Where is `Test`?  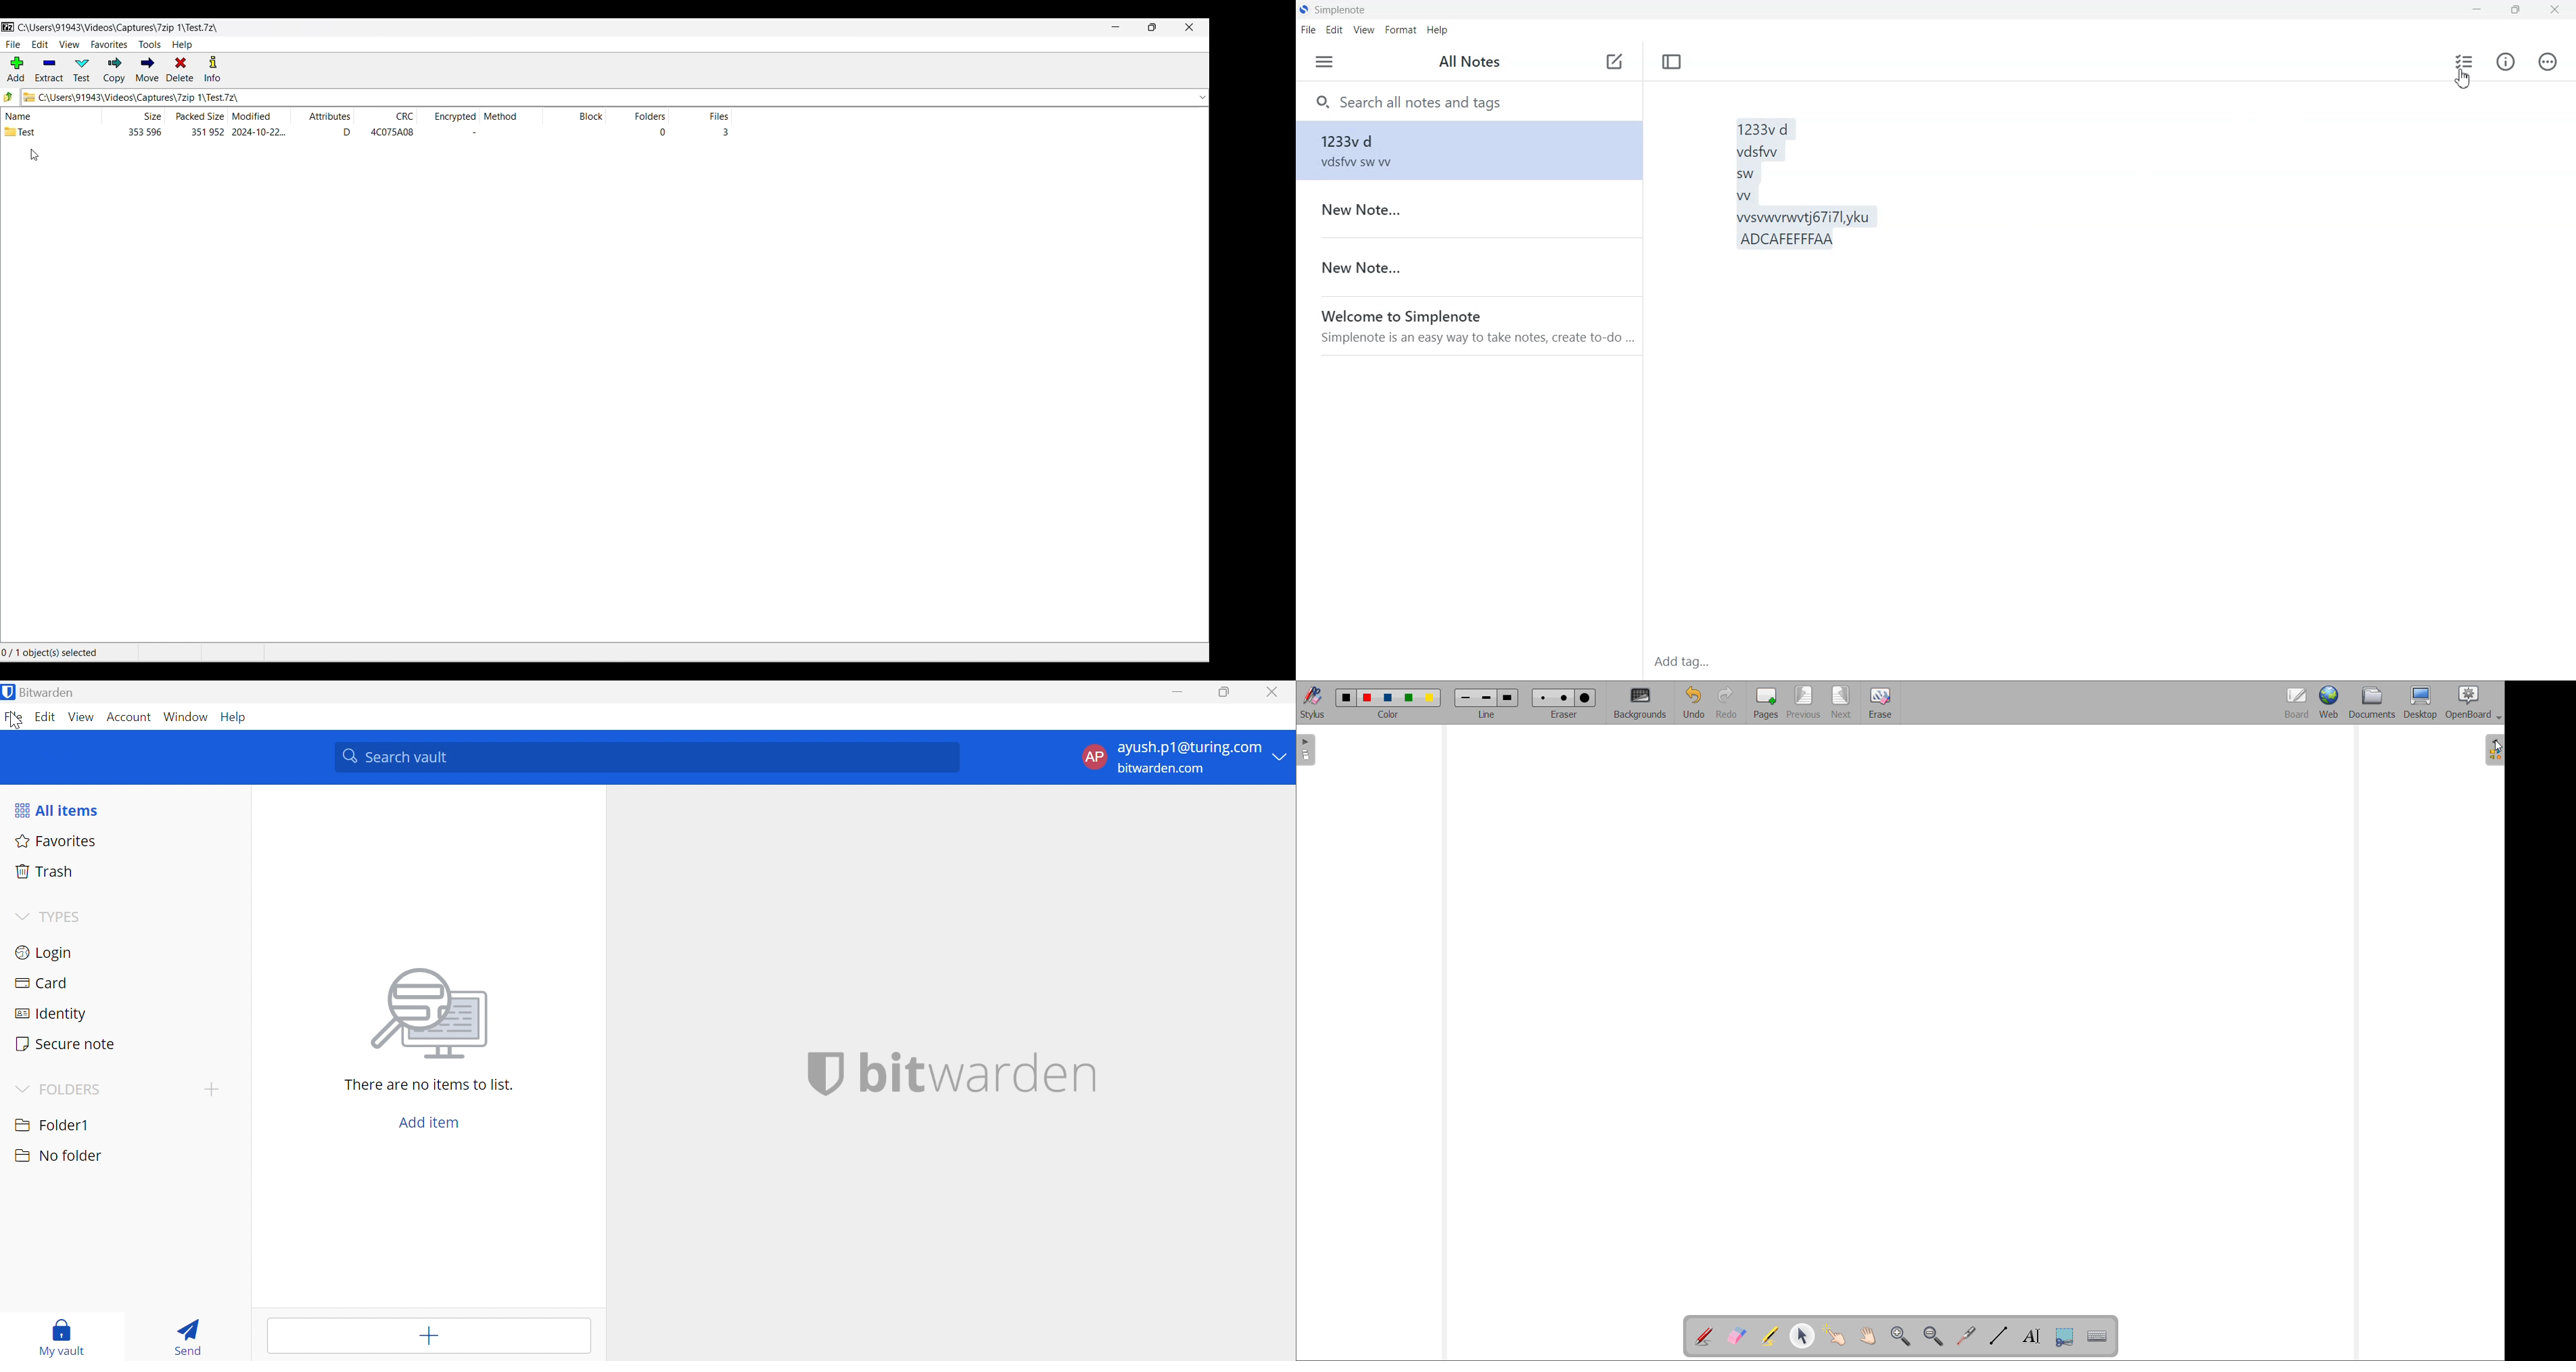 Test is located at coordinates (82, 70).